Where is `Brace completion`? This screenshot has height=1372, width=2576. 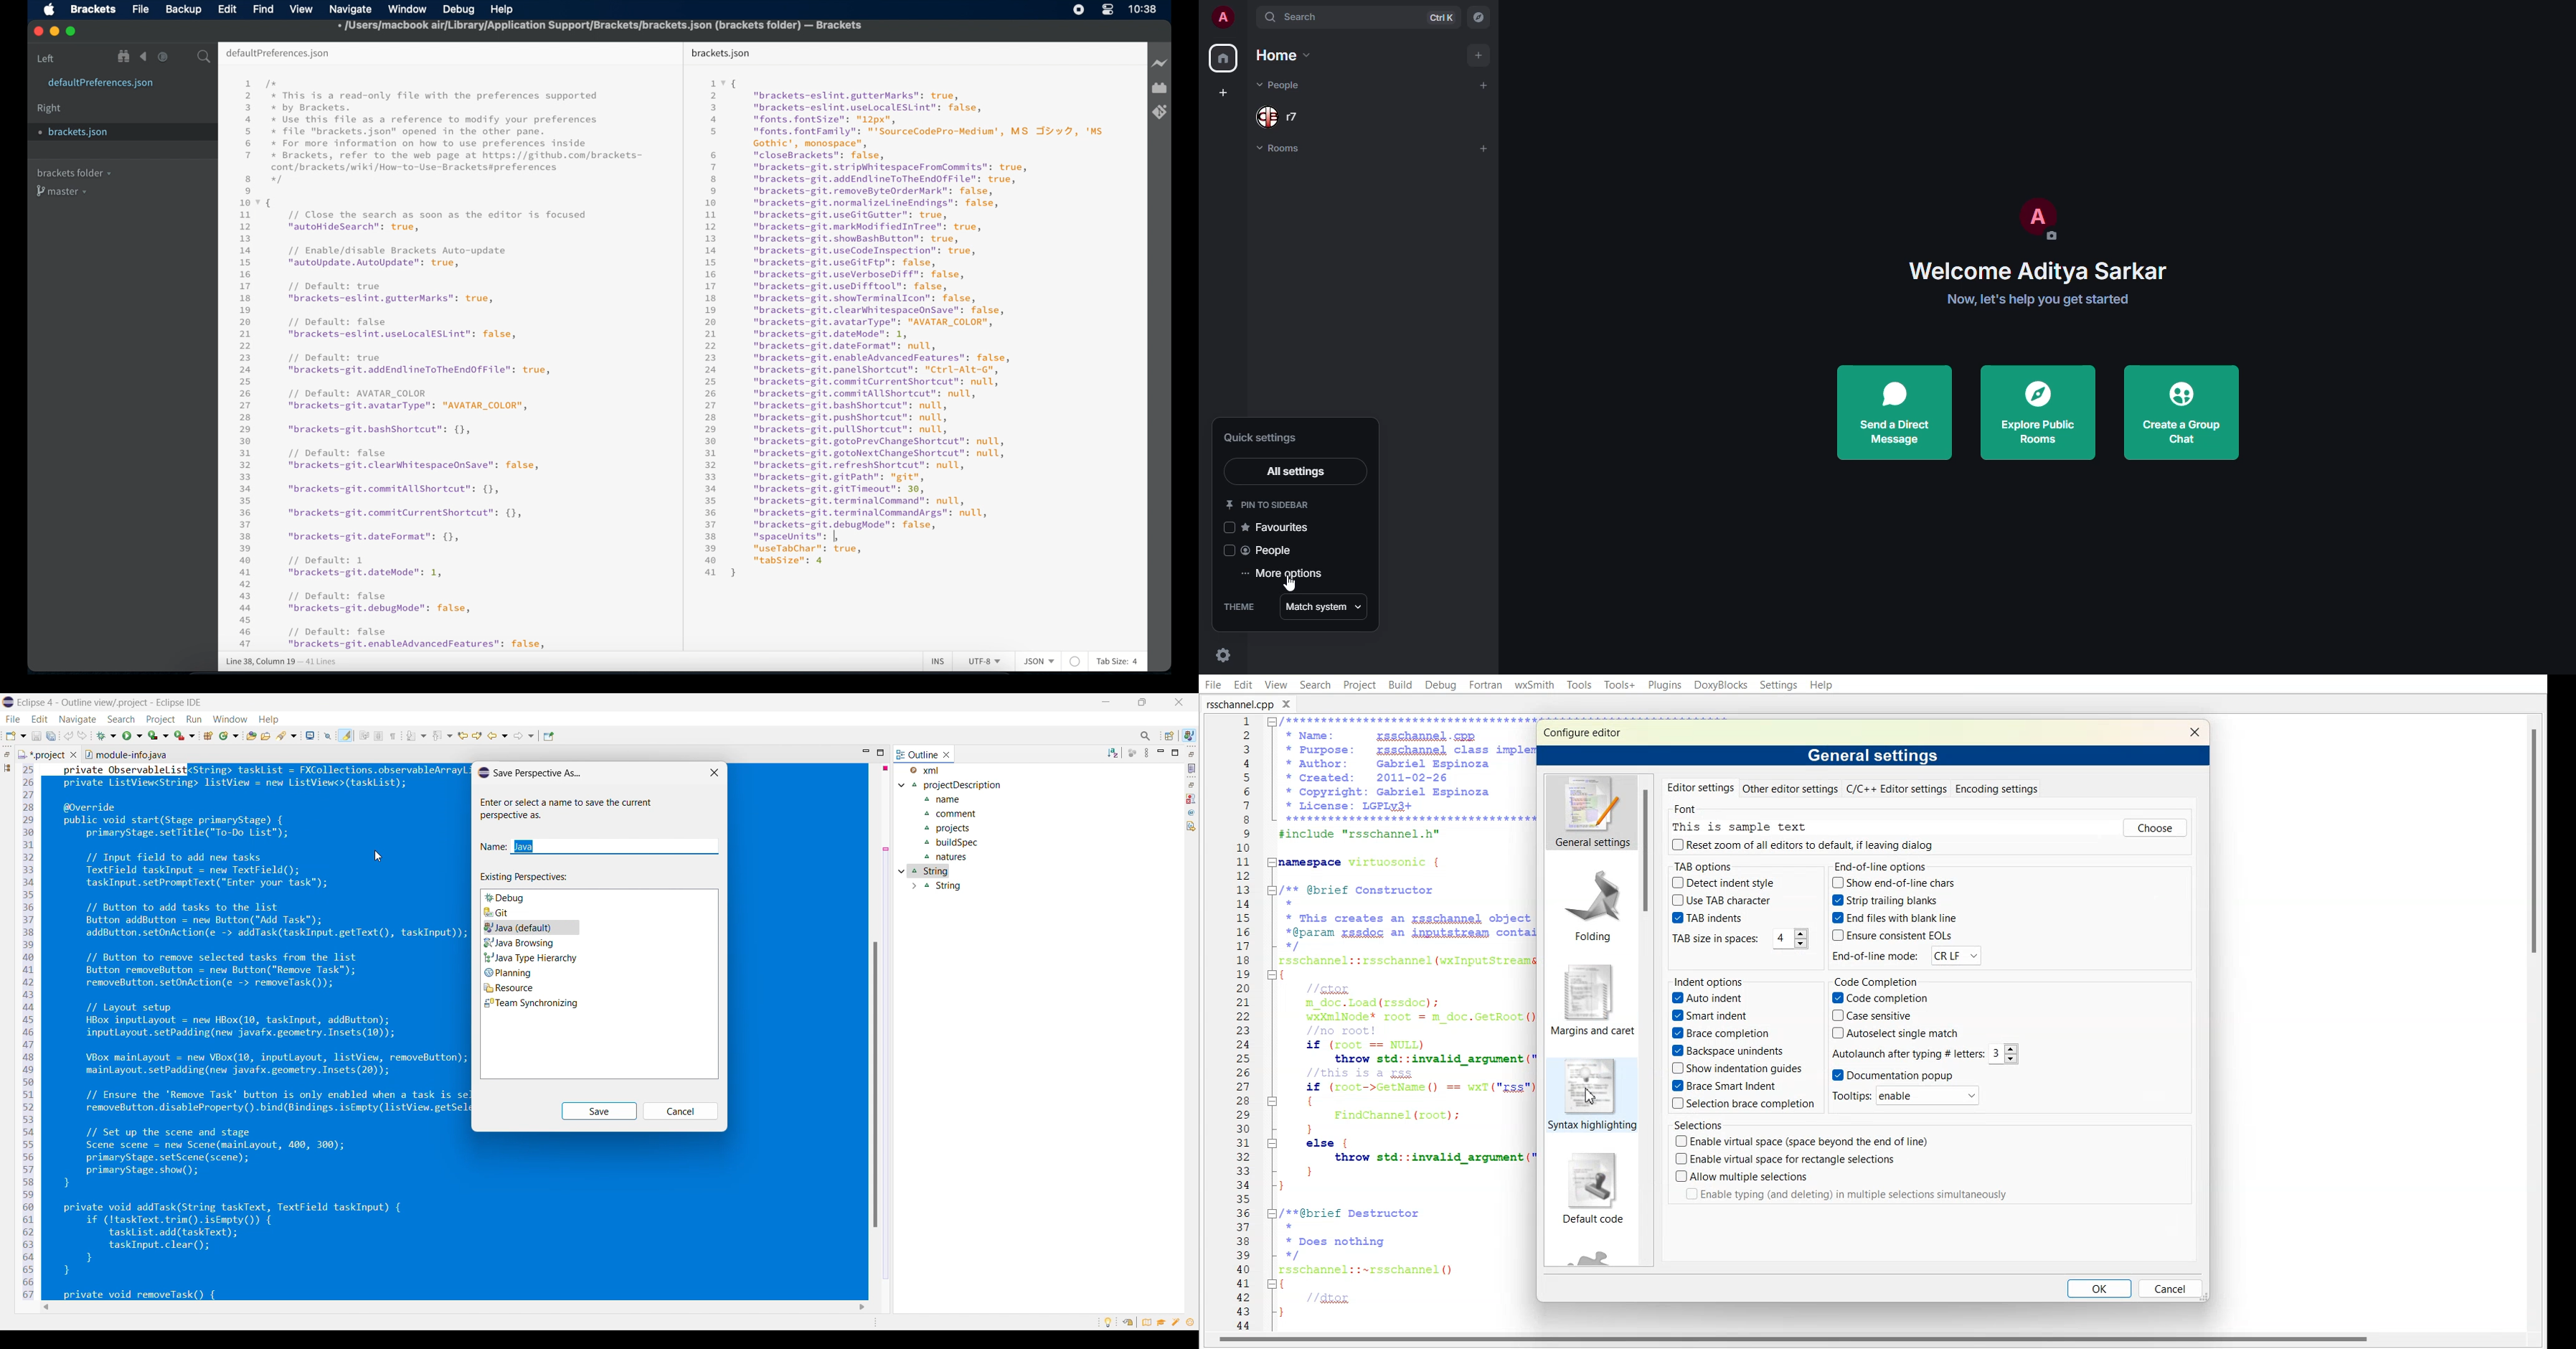
Brace completion is located at coordinates (1721, 1033).